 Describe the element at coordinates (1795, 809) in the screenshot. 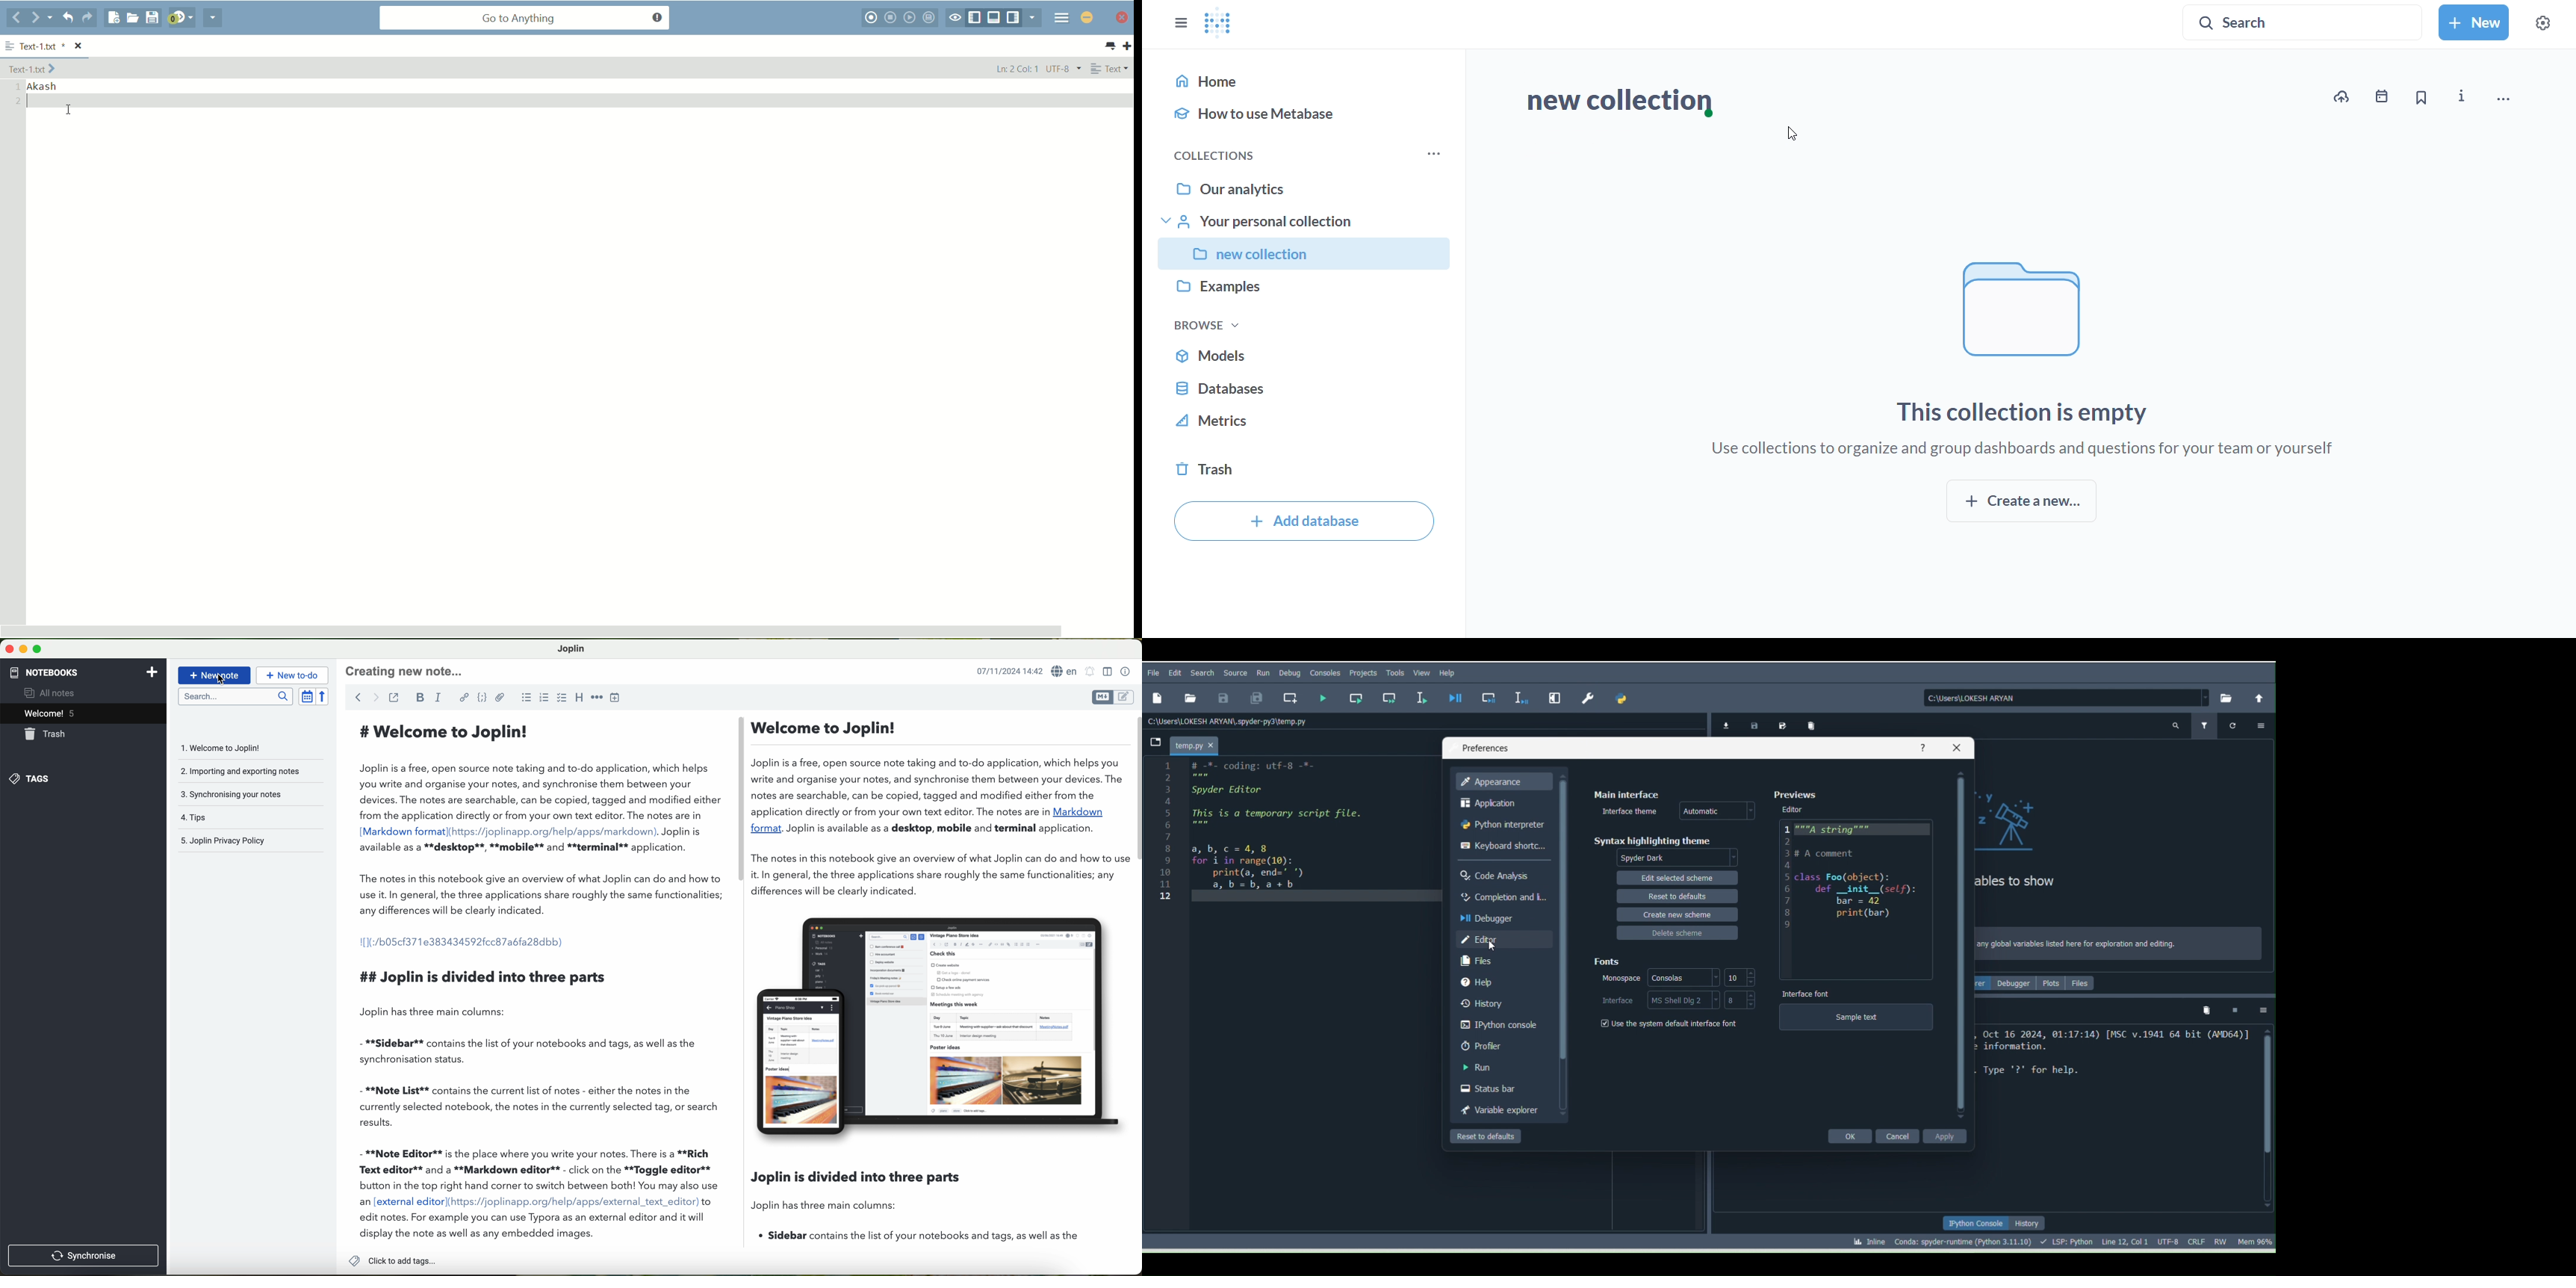

I see `Editor` at that location.